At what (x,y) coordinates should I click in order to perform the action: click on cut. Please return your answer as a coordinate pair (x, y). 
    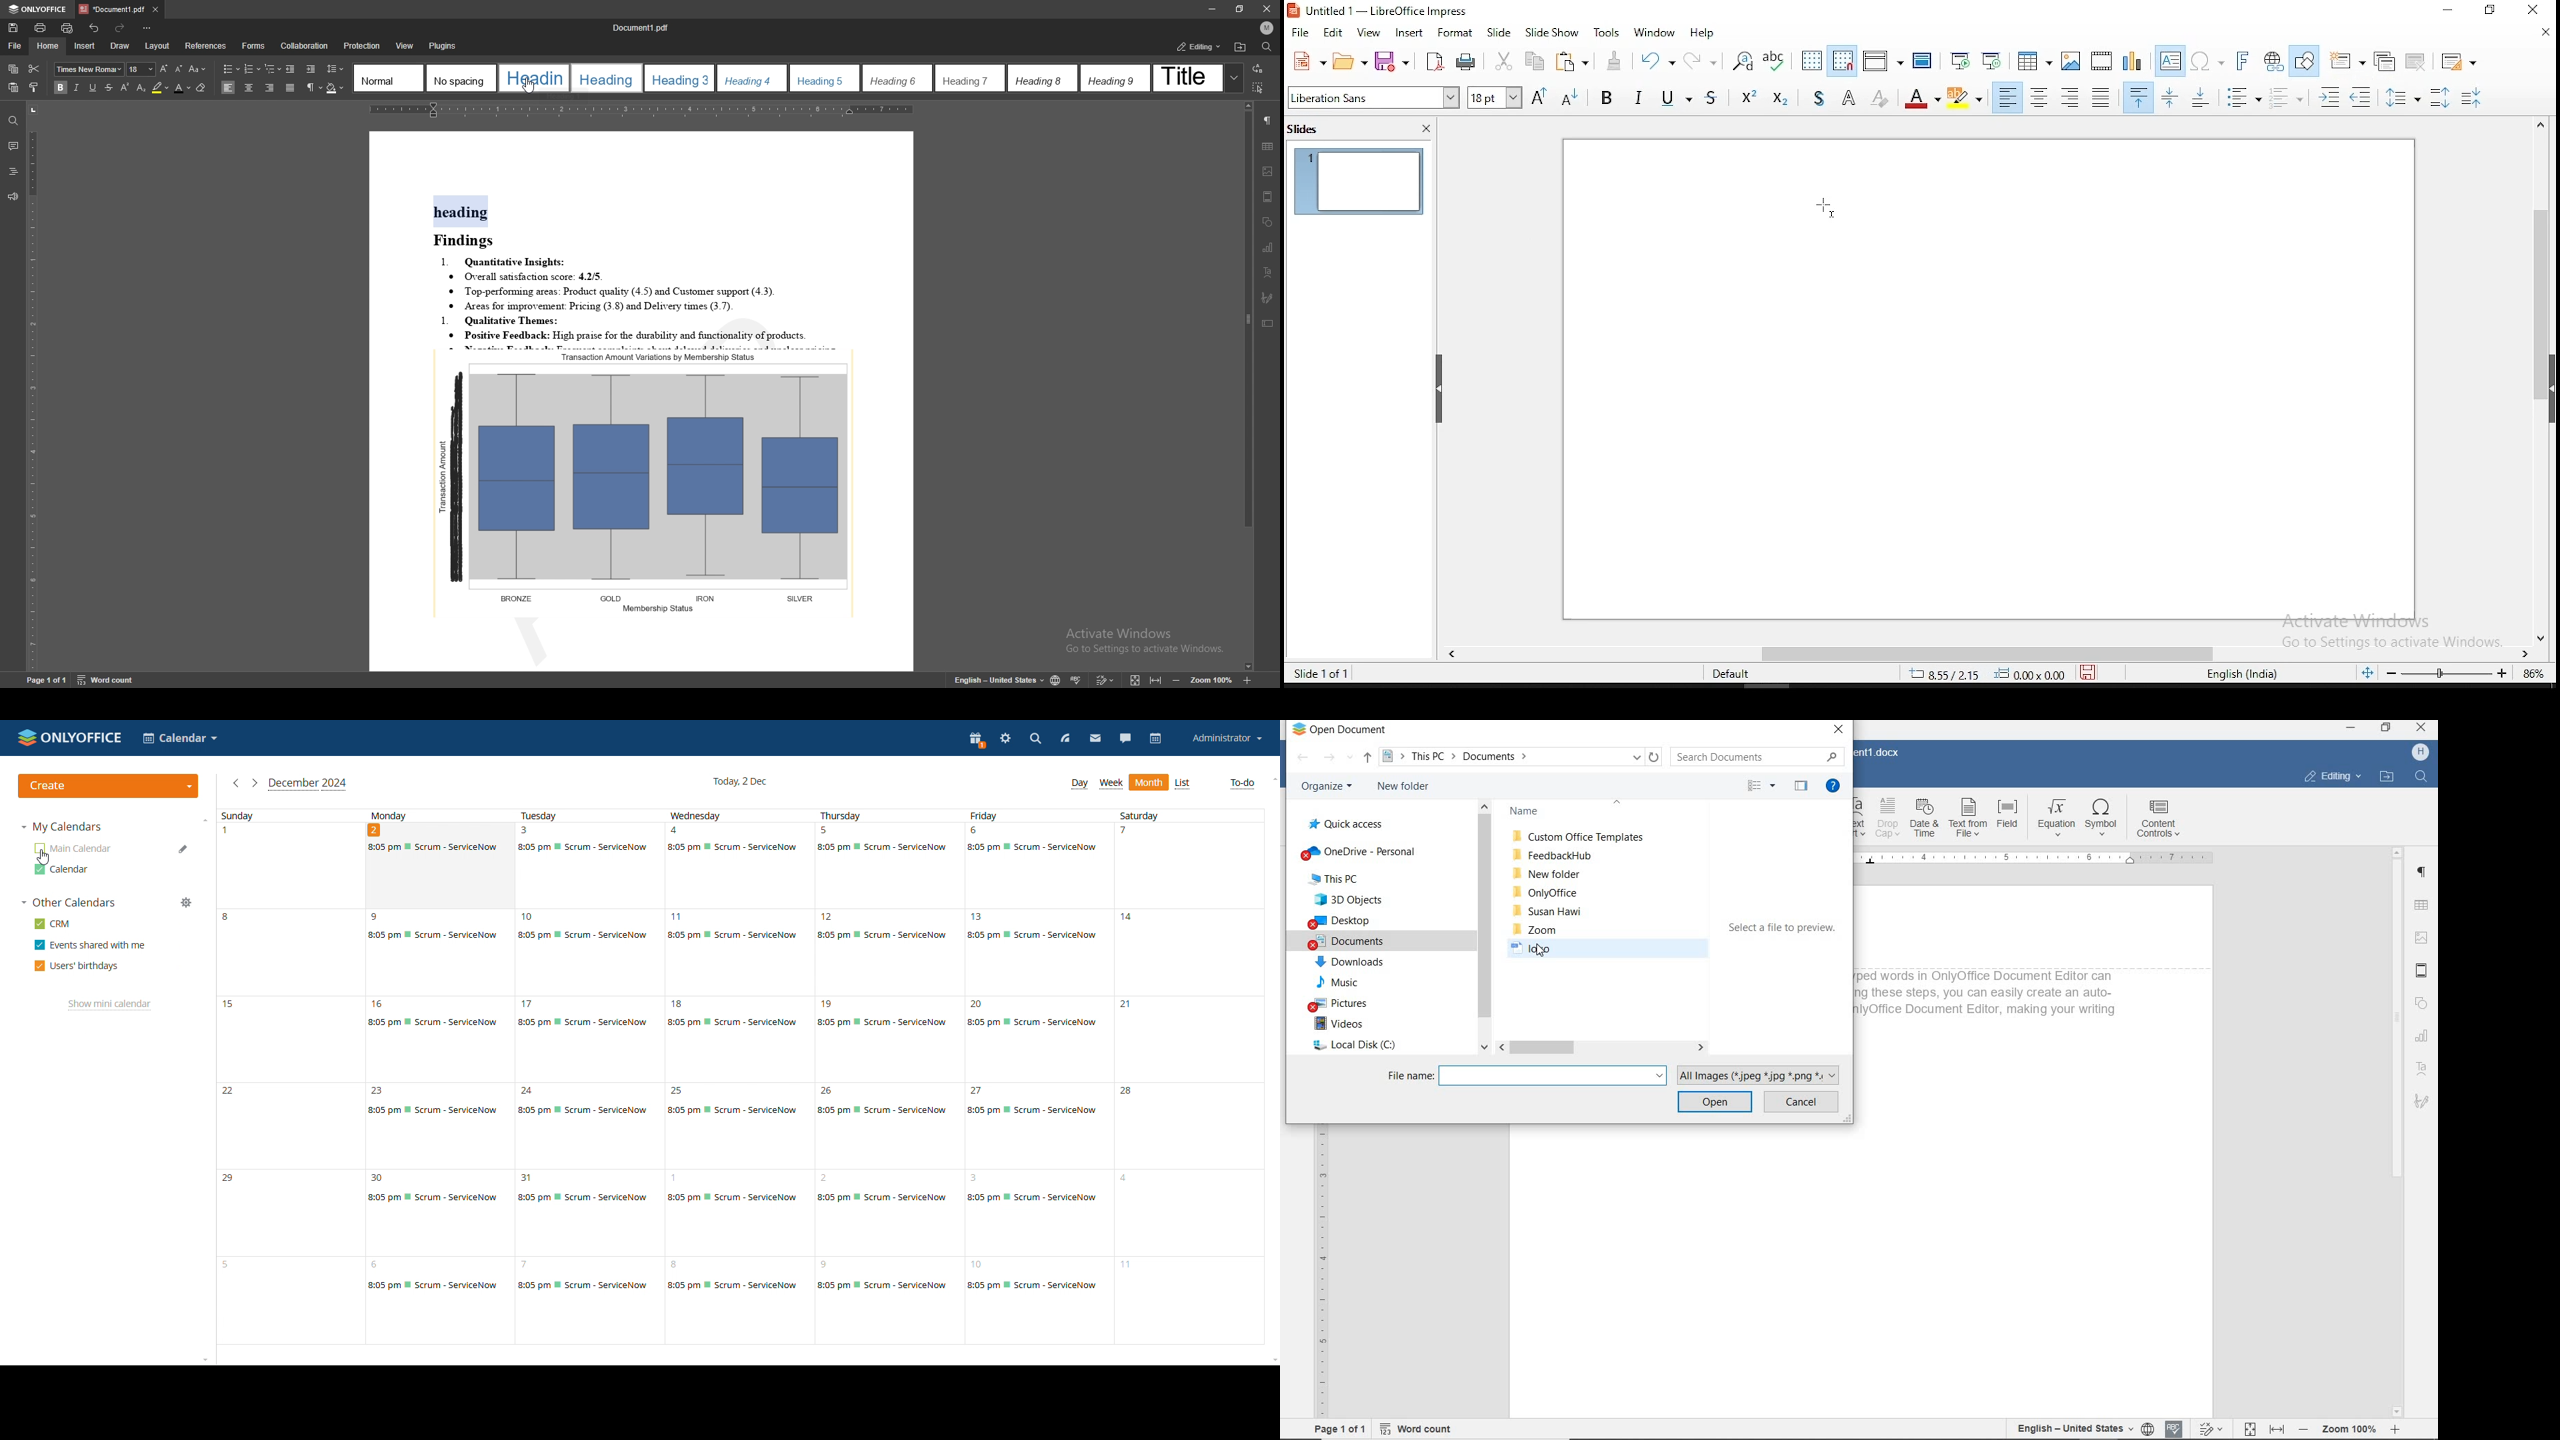
    Looking at the image, I should click on (34, 67).